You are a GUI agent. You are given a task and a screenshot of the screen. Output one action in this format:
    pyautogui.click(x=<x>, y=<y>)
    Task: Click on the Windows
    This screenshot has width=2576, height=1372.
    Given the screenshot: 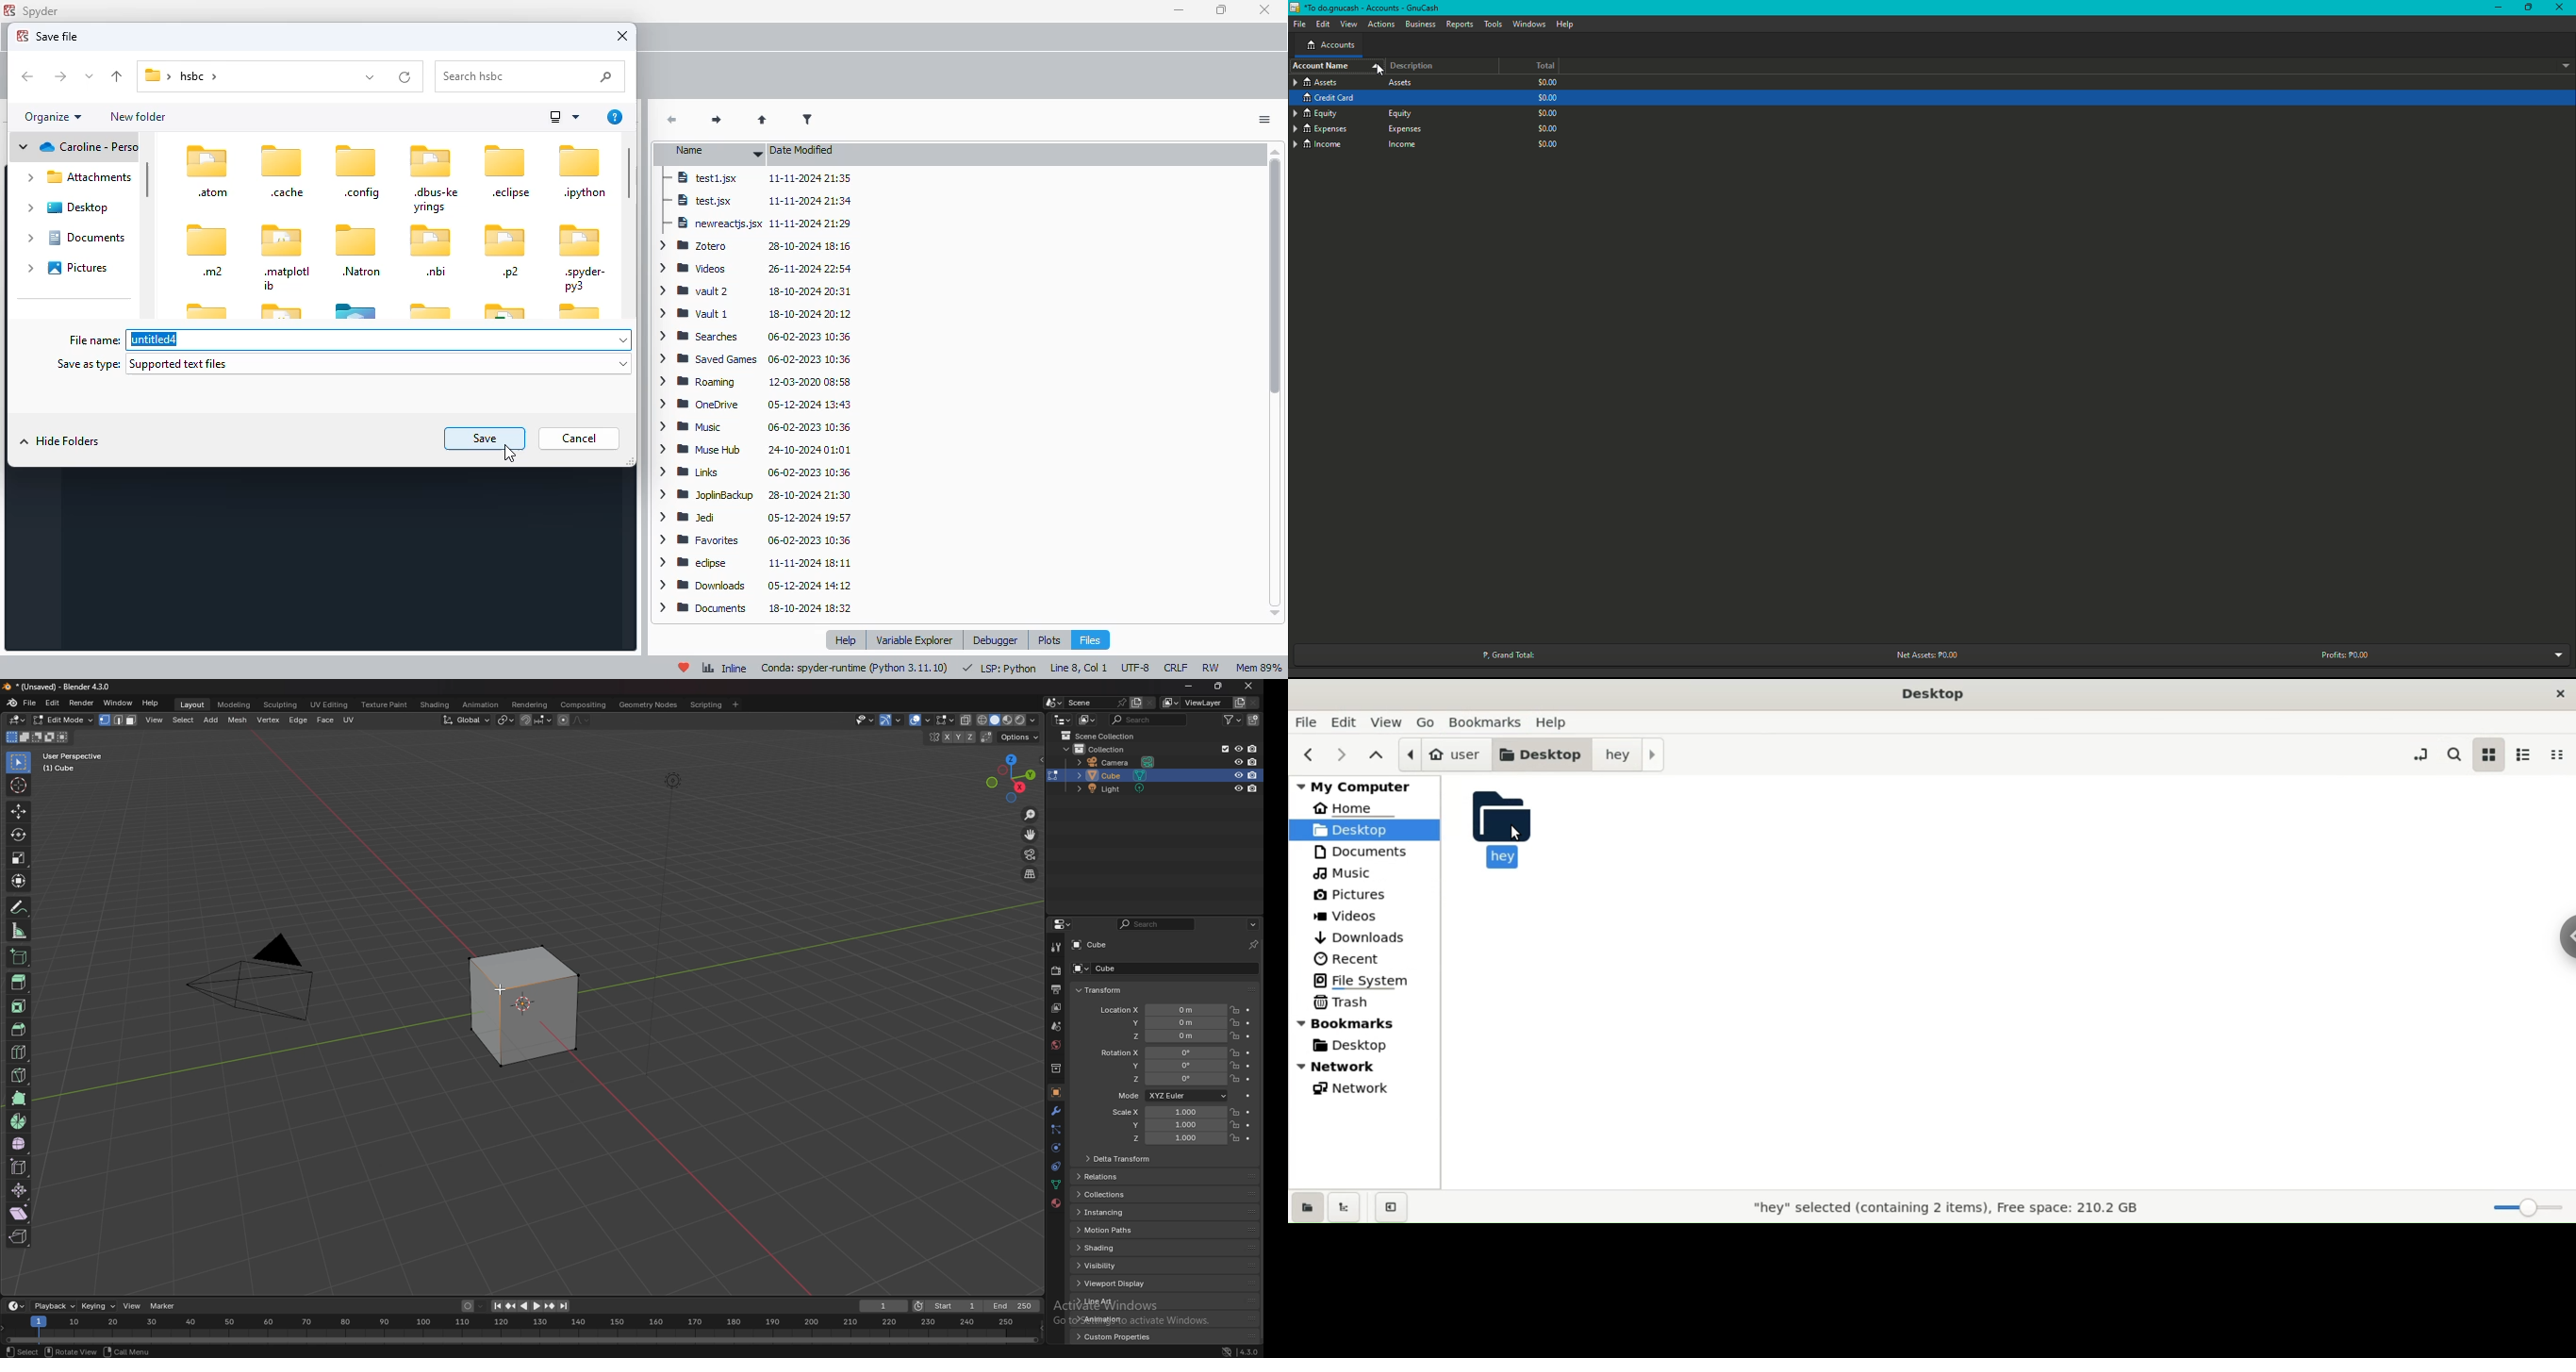 What is the action you would take?
    pyautogui.click(x=1527, y=25)
    